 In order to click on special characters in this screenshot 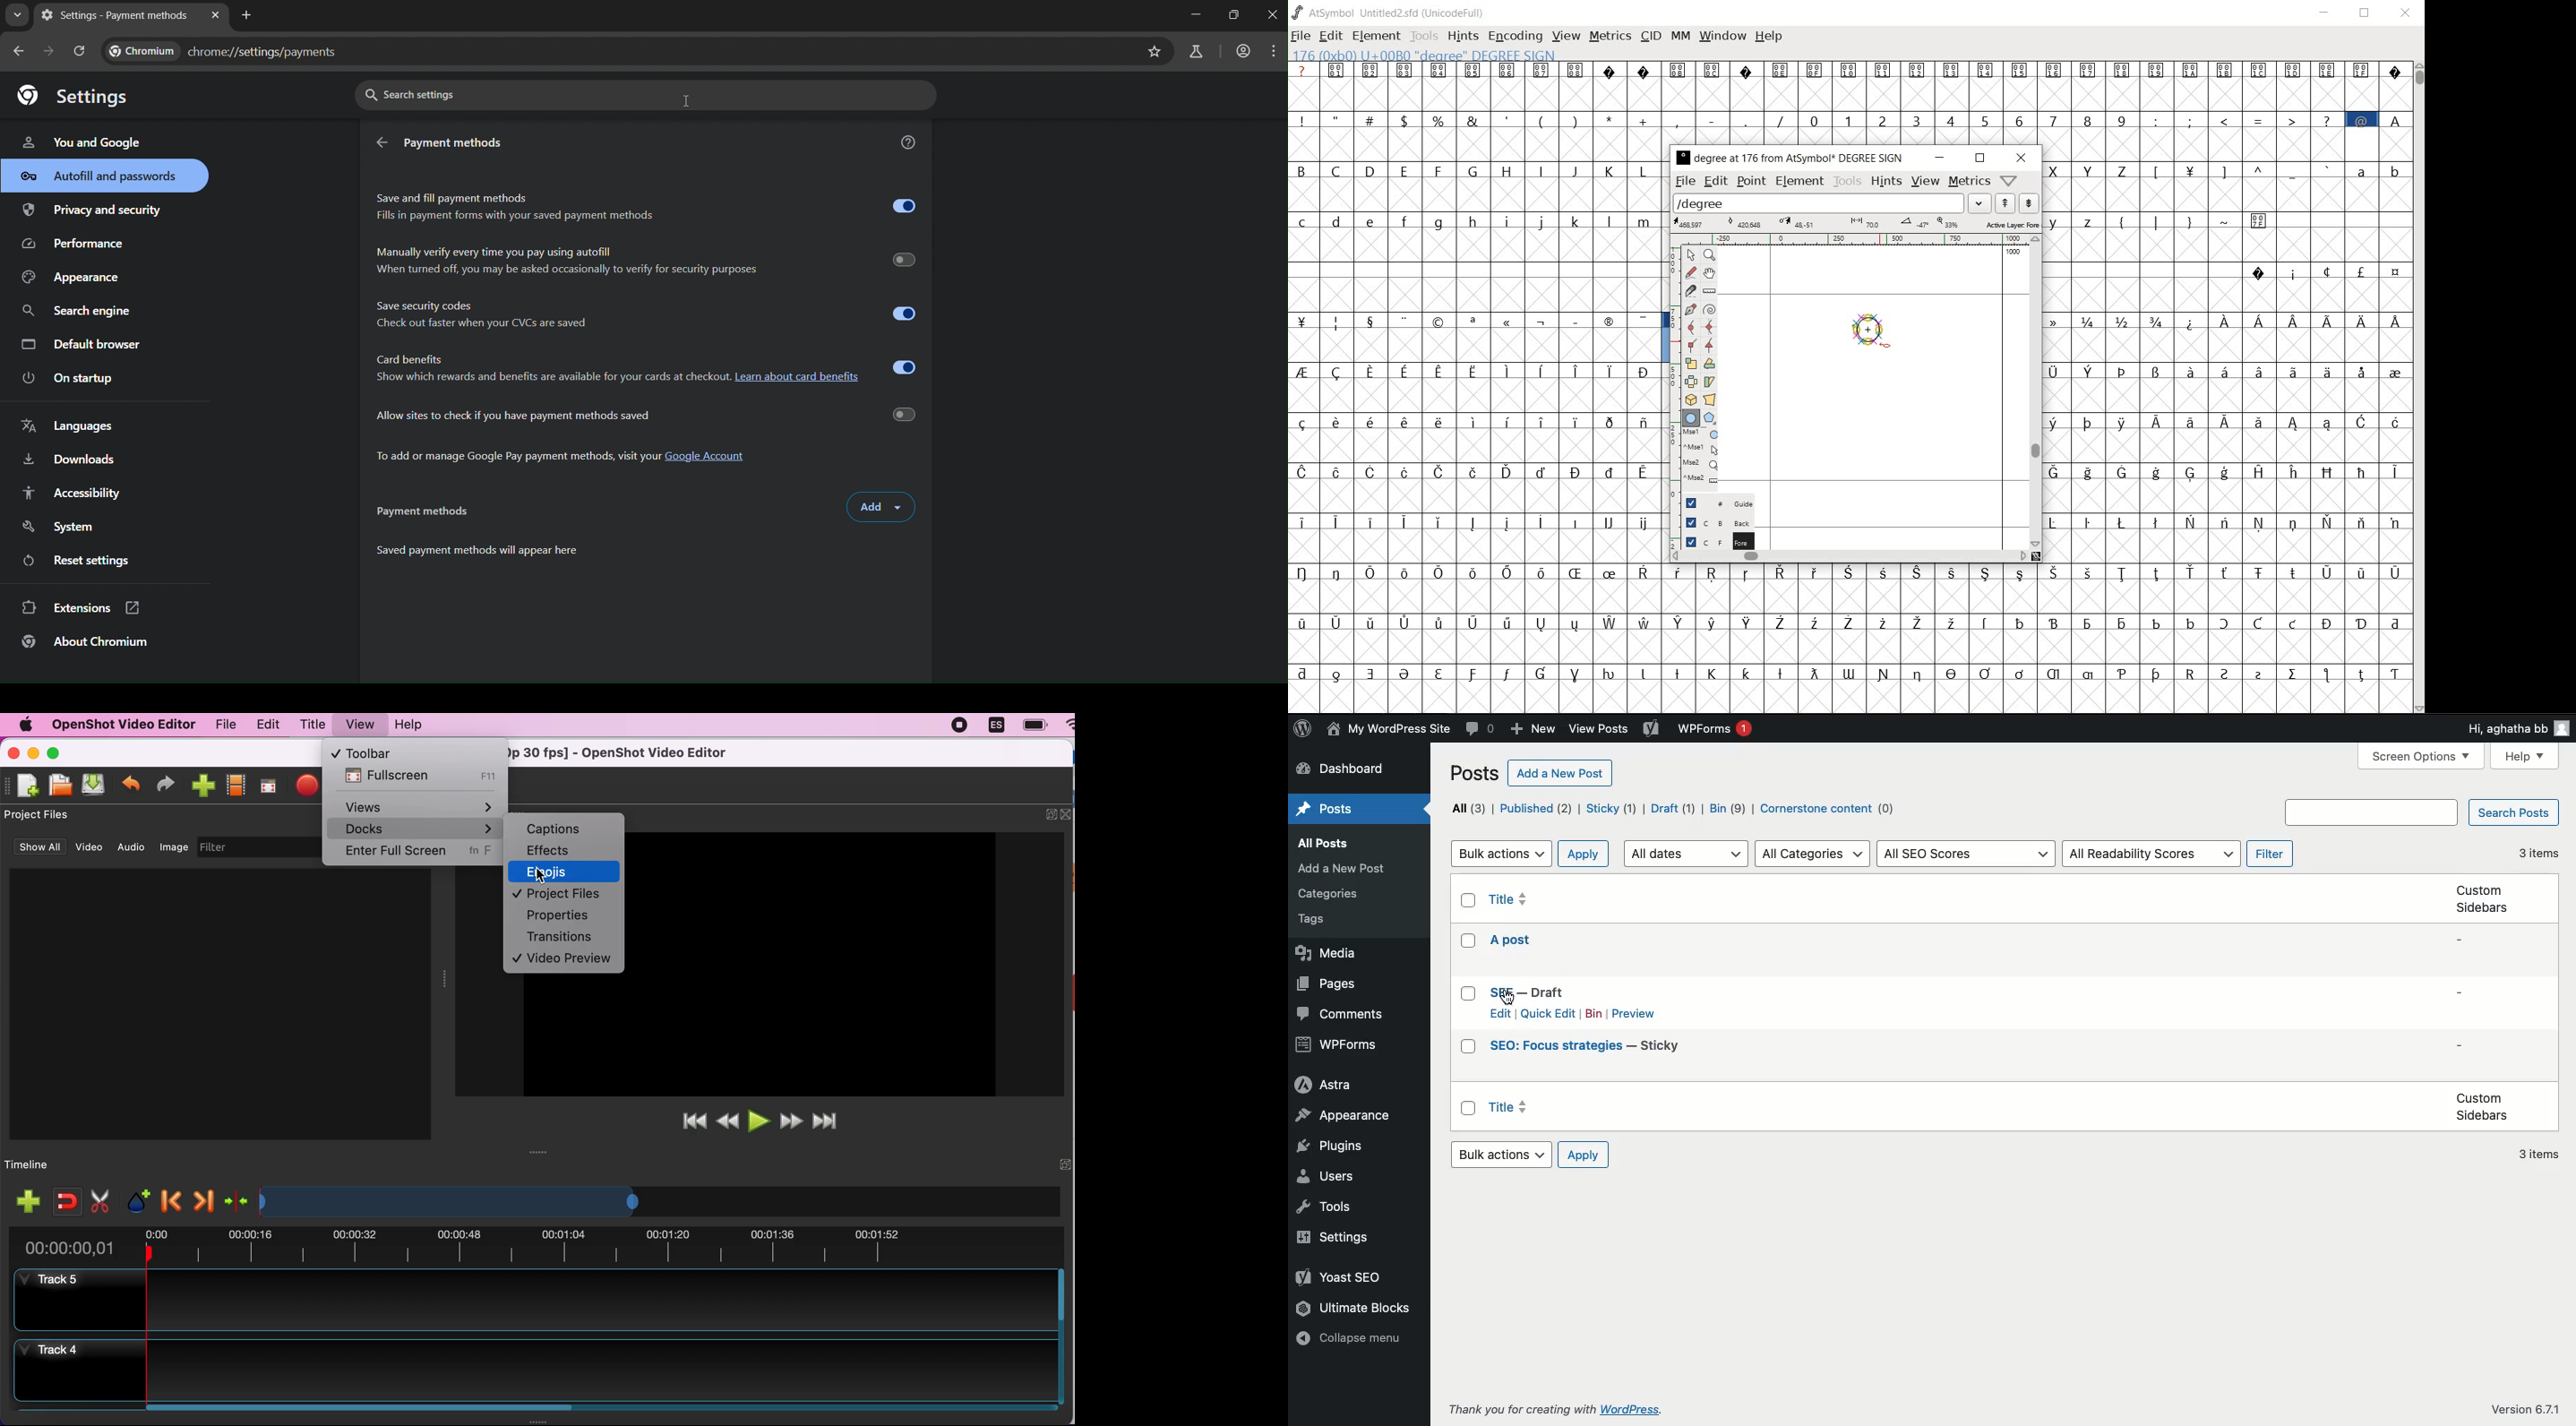, I will do `click(2244, 170)`.